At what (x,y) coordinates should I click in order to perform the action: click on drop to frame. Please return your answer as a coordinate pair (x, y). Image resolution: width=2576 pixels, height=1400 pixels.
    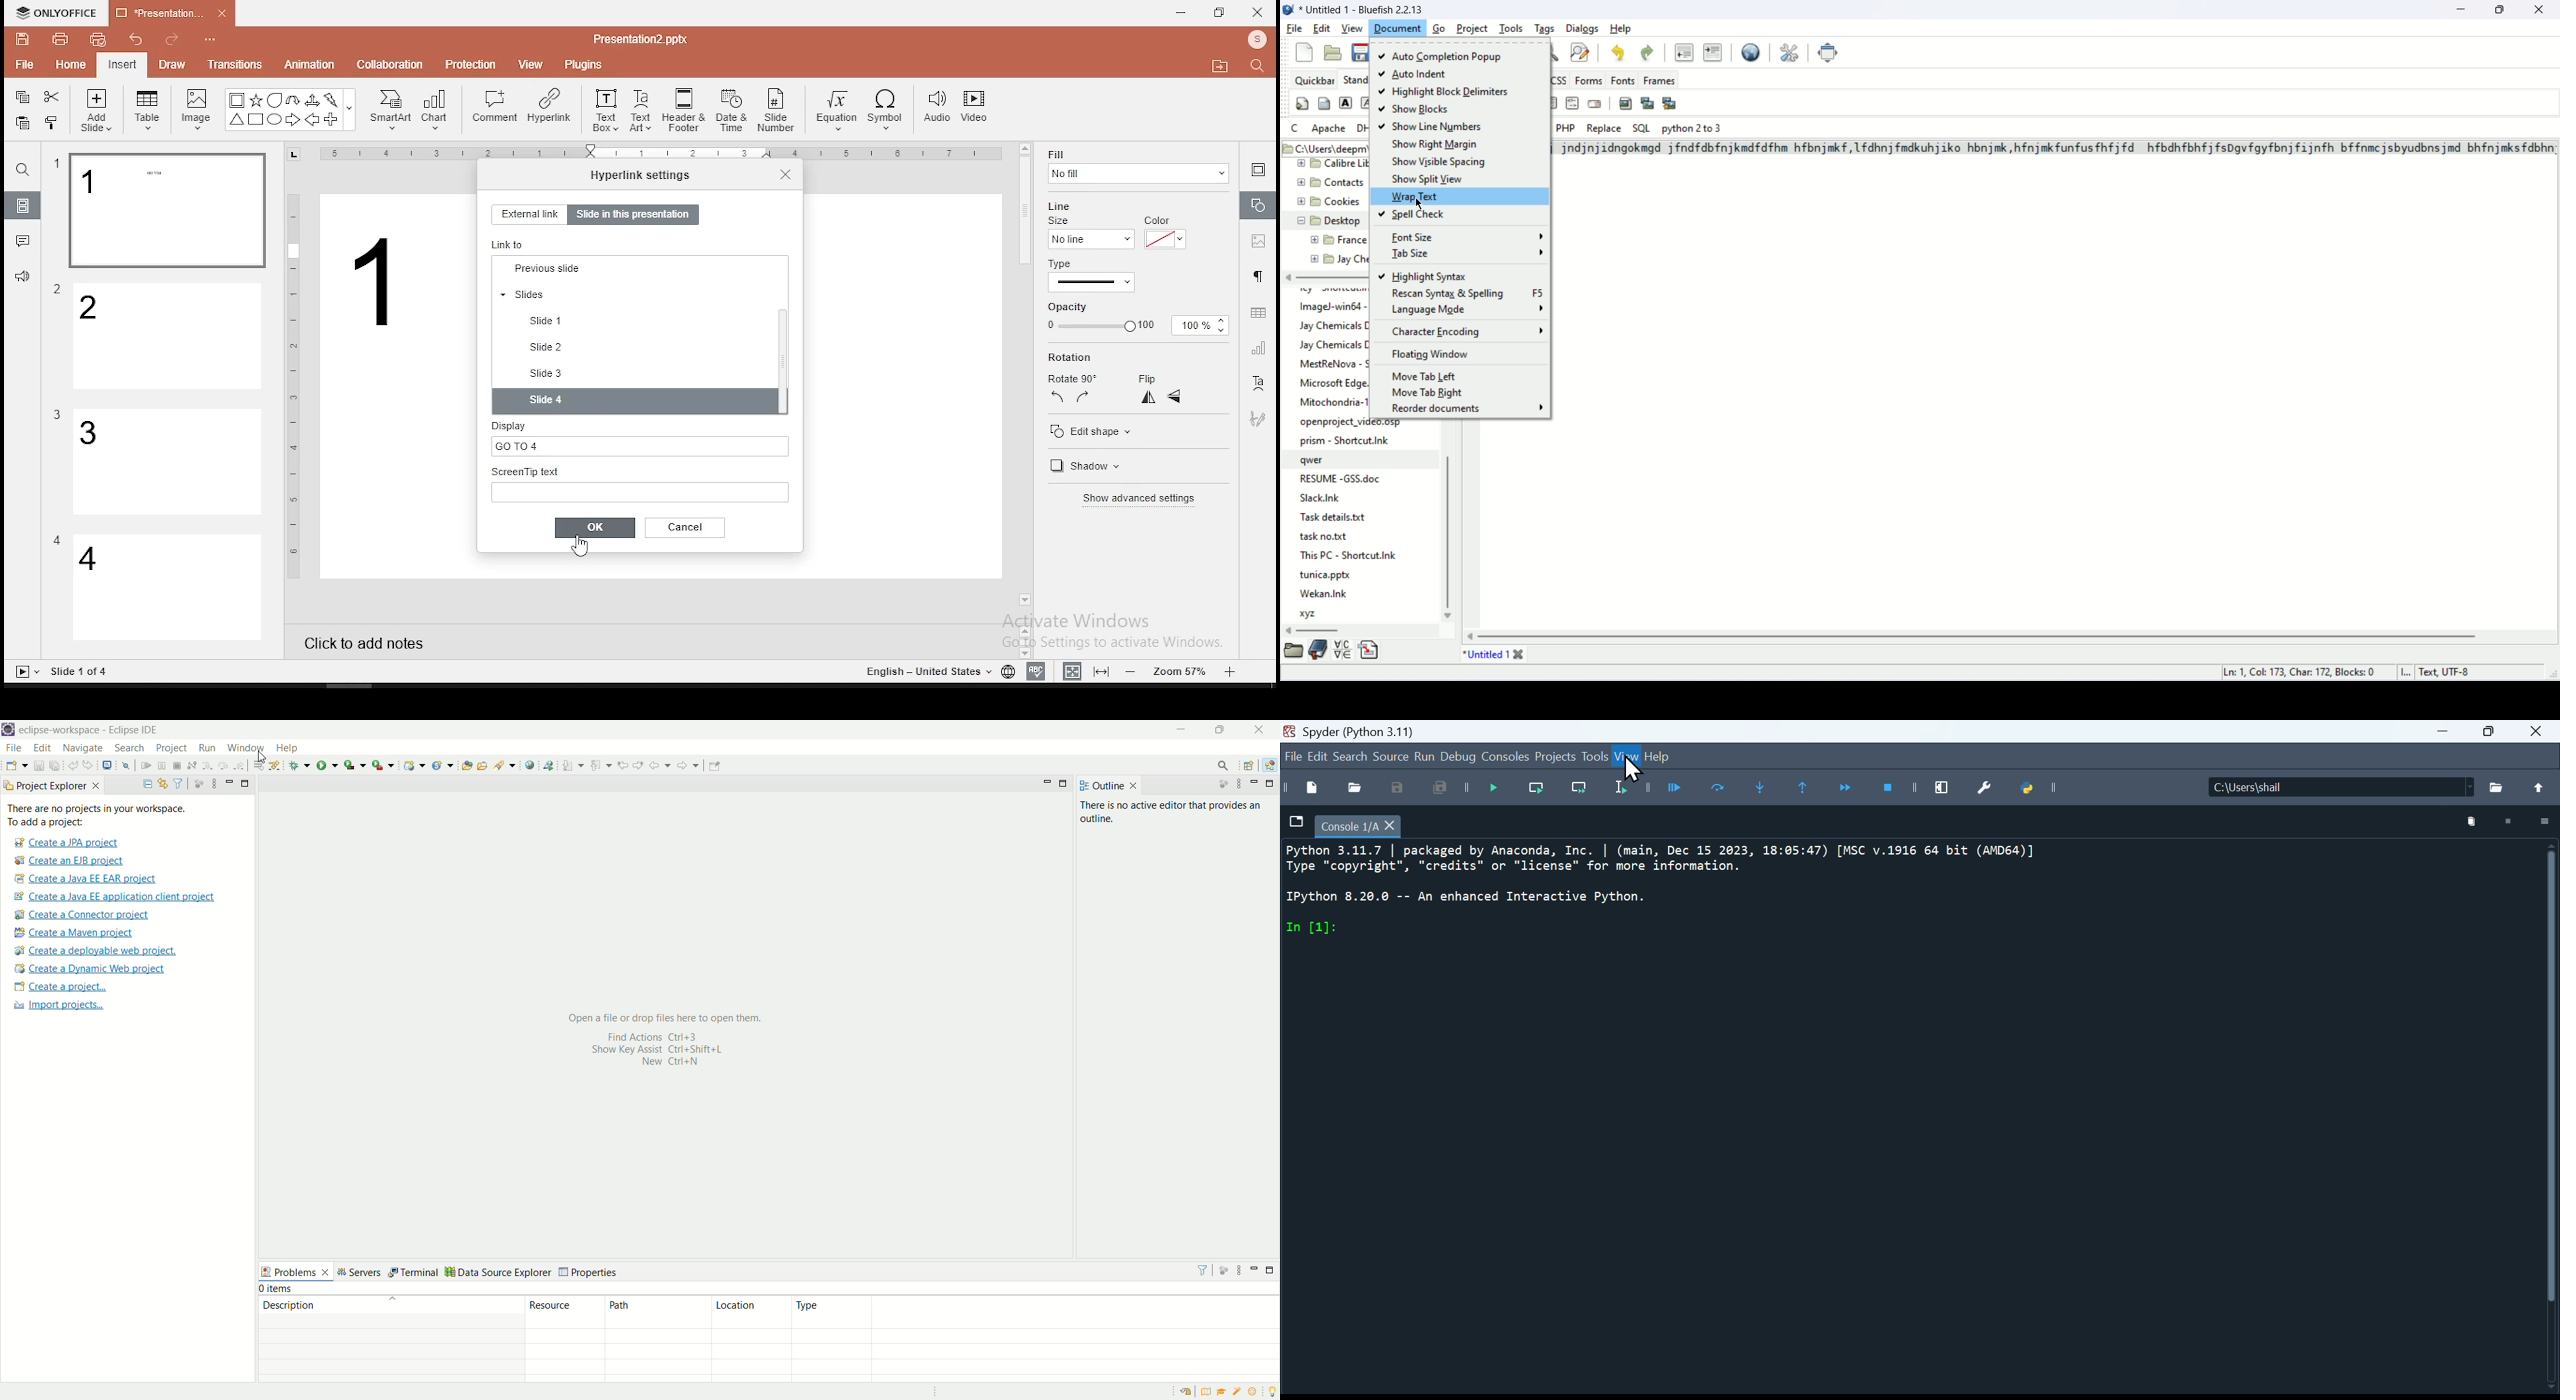
    Looking at the image, I should click on (255, 765).